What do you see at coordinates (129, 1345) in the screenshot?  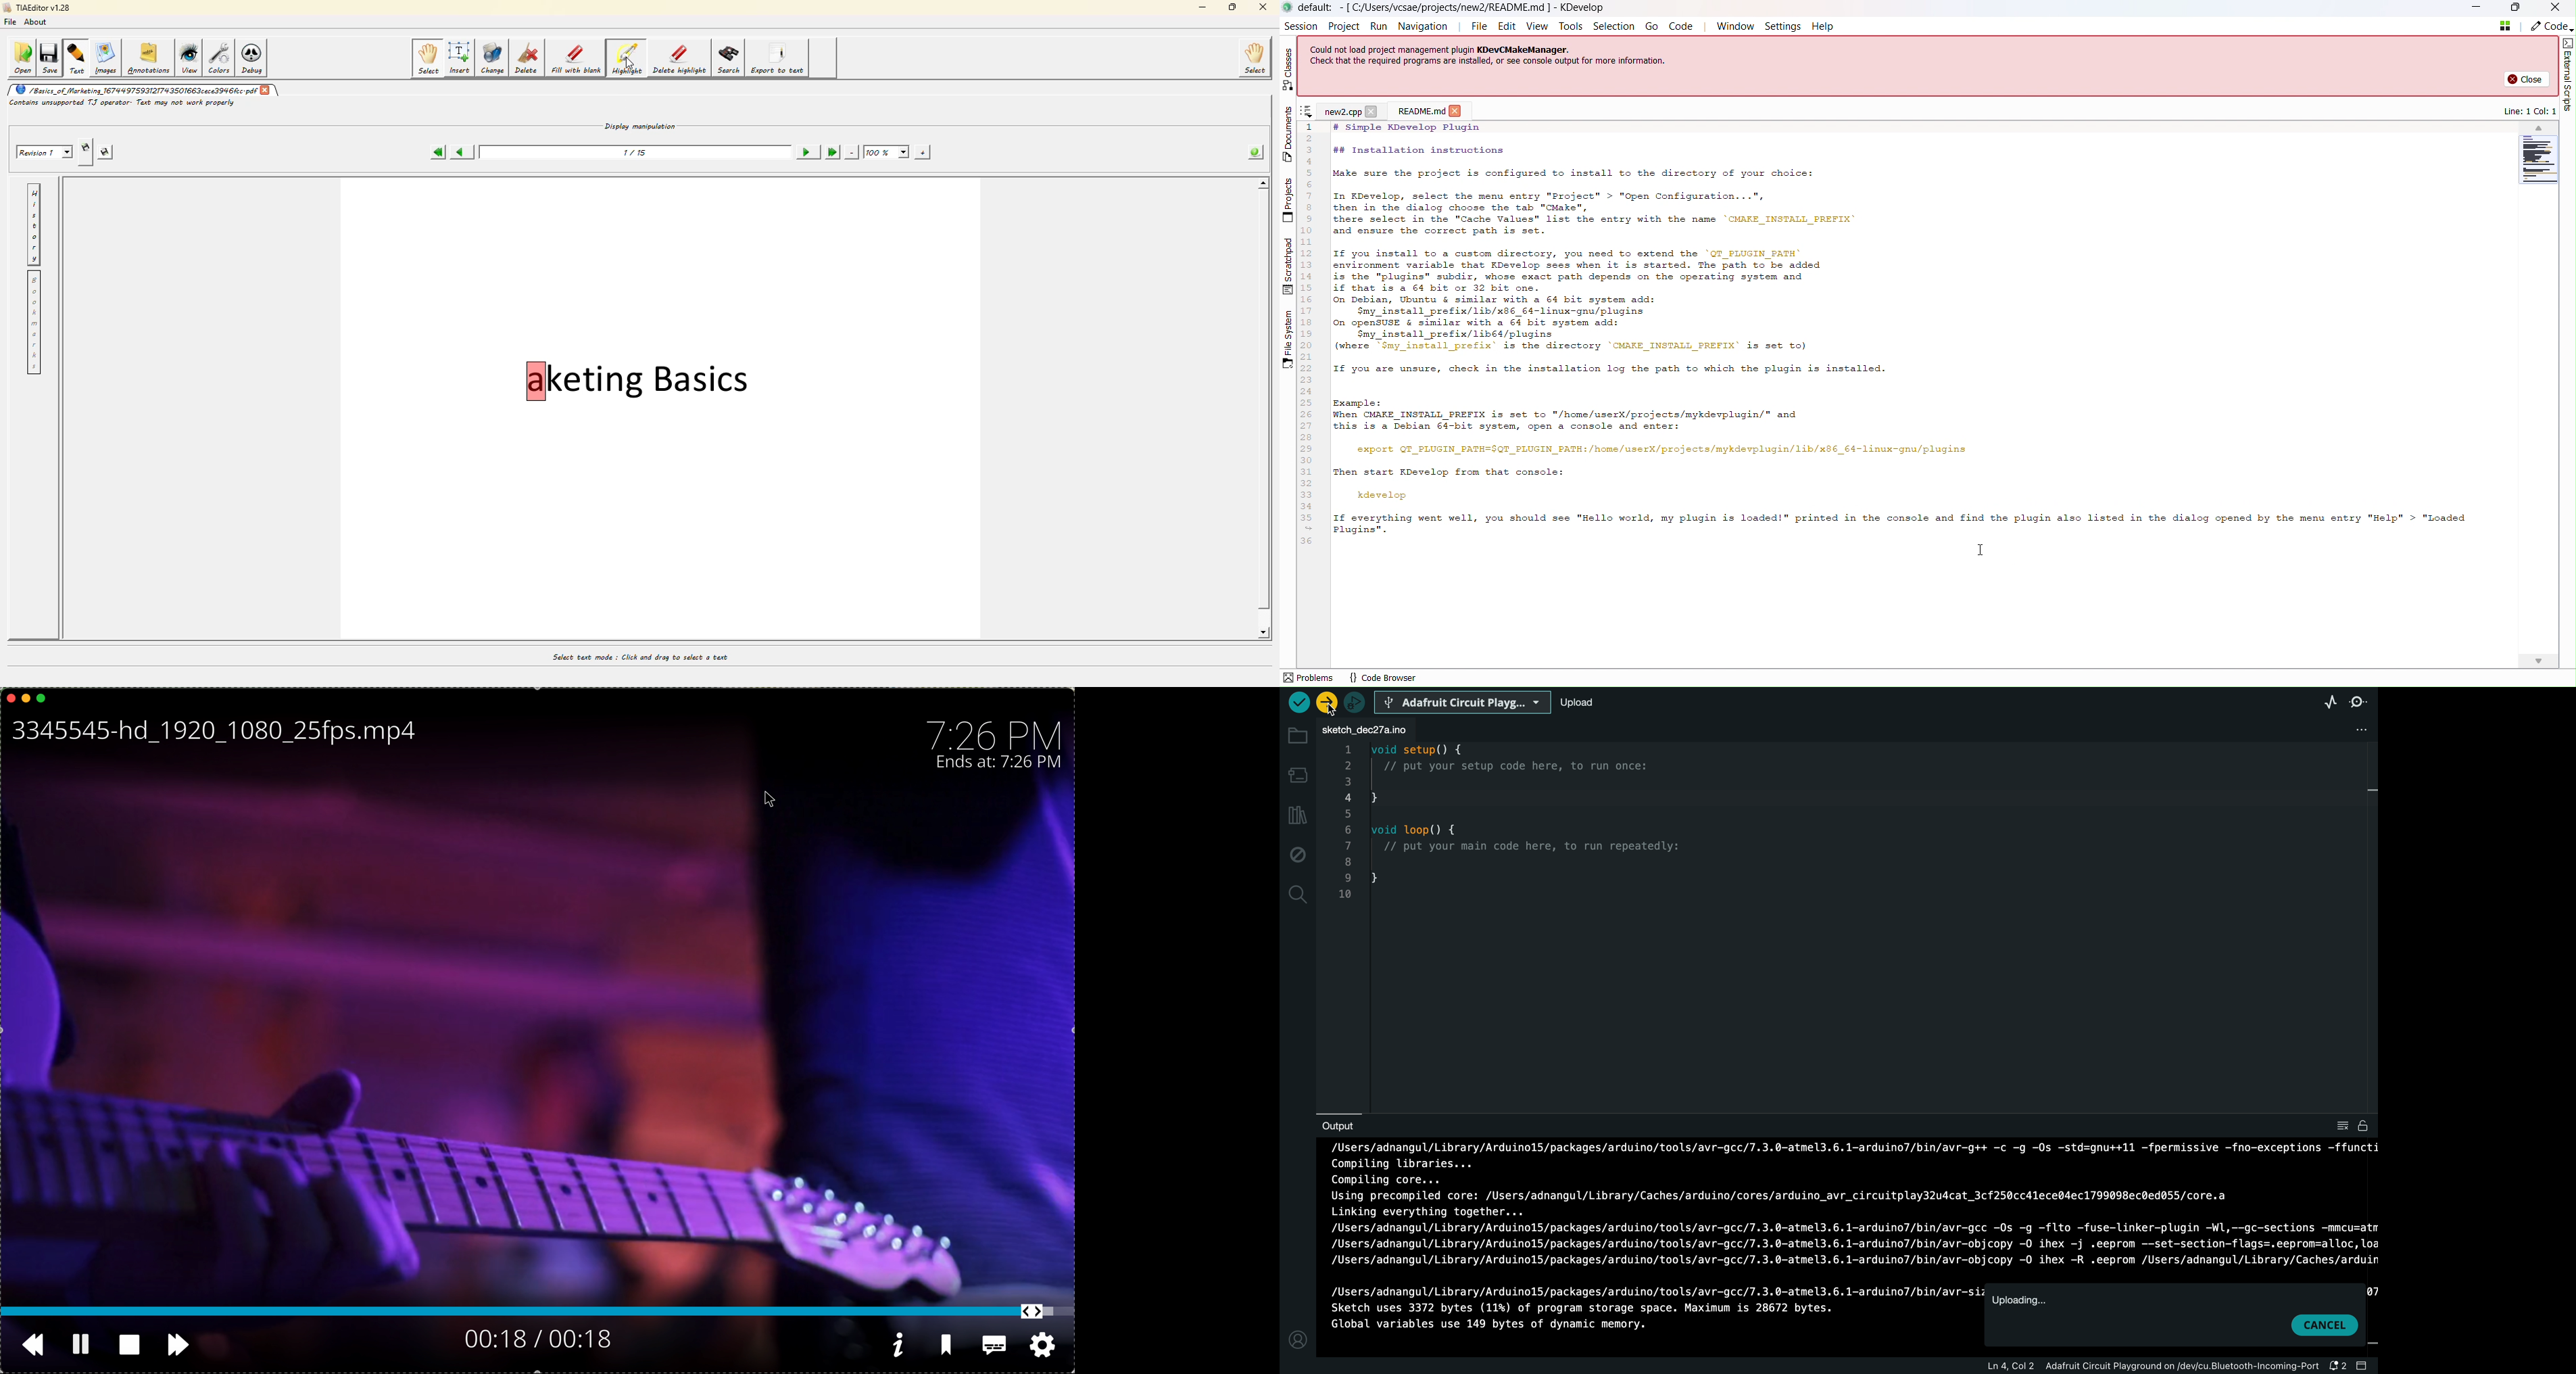 I see `stop` at bounding box center [129, 1345].